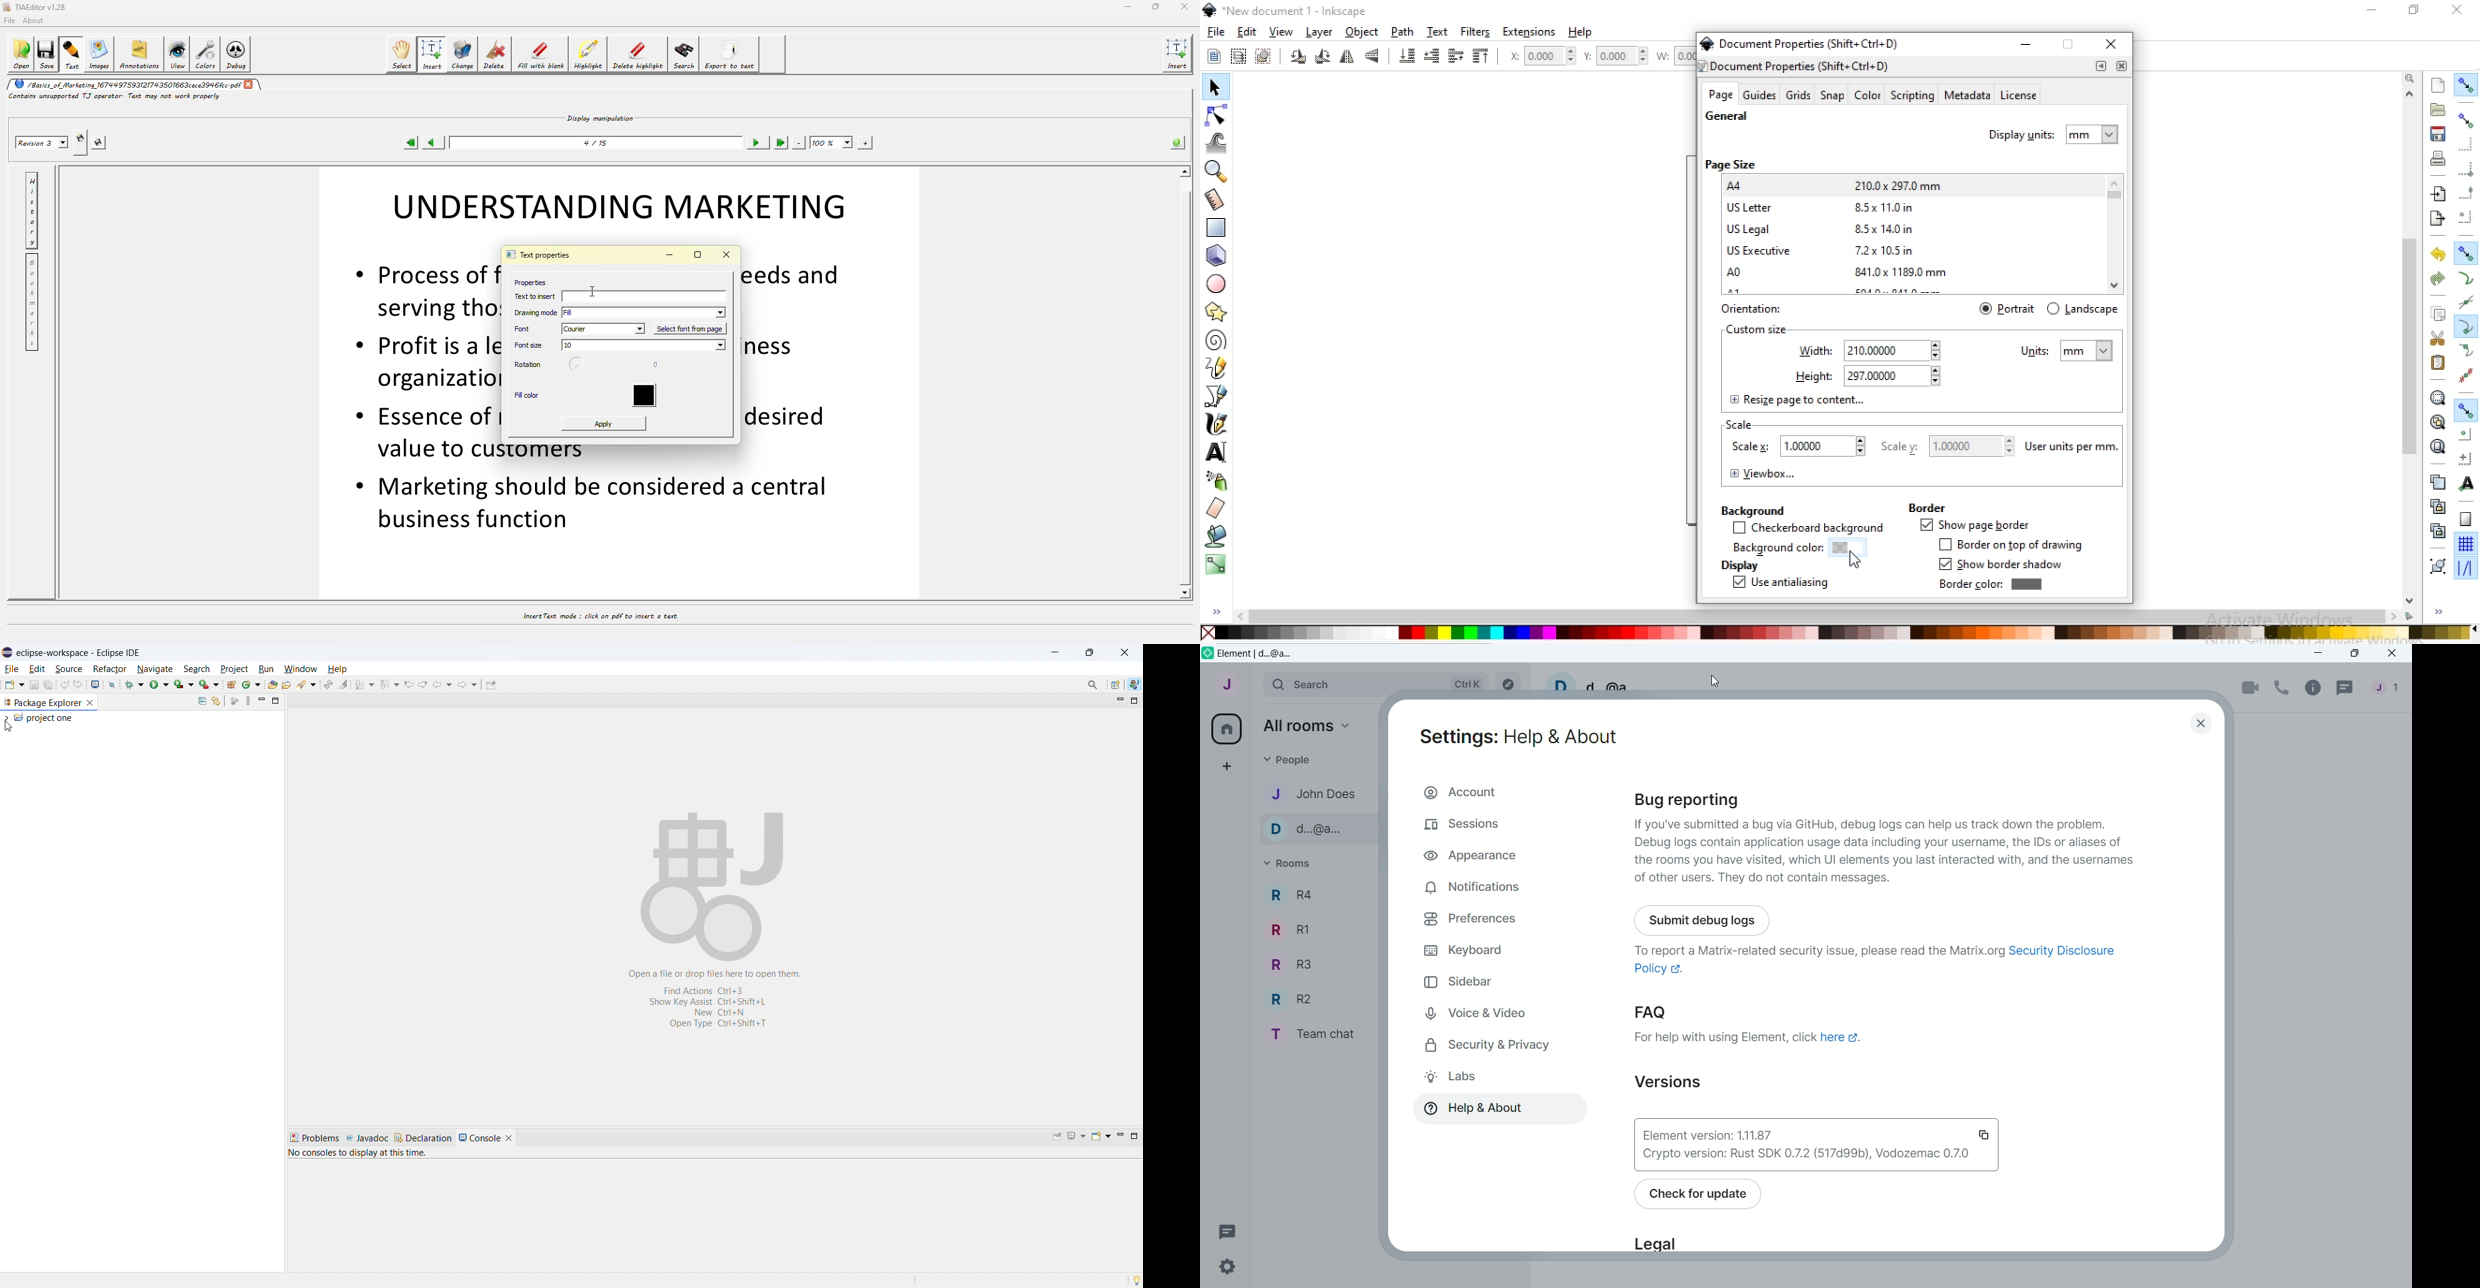 This screenshot has height=1288, width=2492. Describe the element at coordinates (1373, 57) in the screenshot. I see `flip vertically` at that location.